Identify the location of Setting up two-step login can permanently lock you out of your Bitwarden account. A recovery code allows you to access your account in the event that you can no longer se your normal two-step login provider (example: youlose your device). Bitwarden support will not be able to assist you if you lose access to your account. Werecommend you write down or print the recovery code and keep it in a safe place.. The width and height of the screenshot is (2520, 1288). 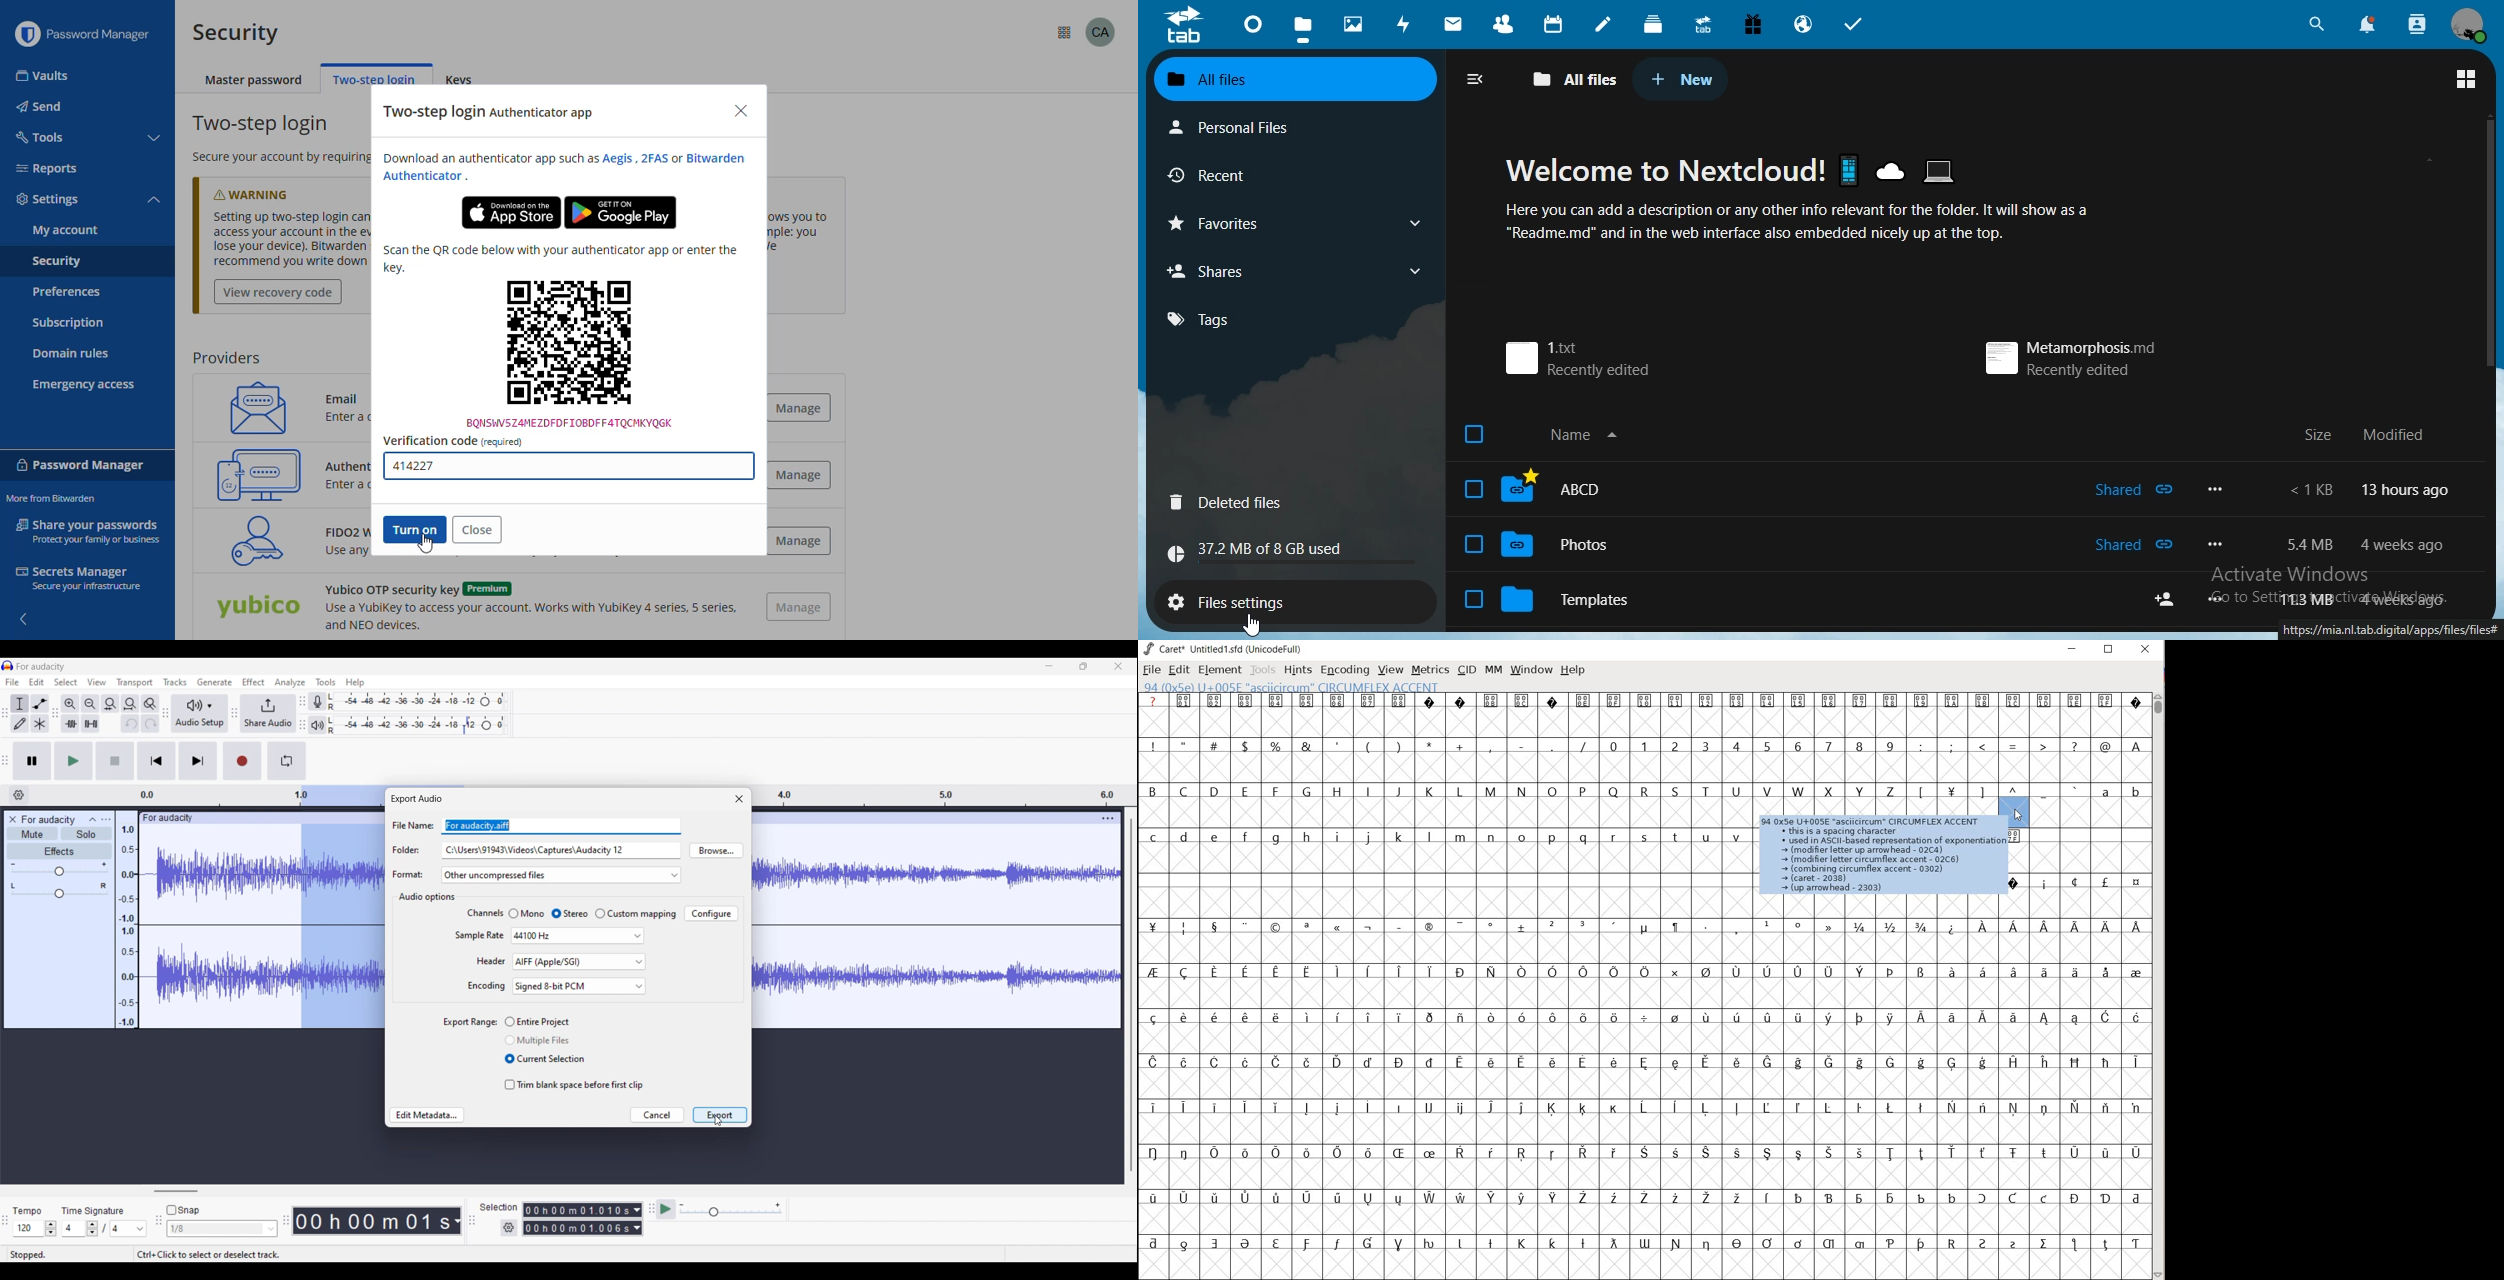
(291, 239).